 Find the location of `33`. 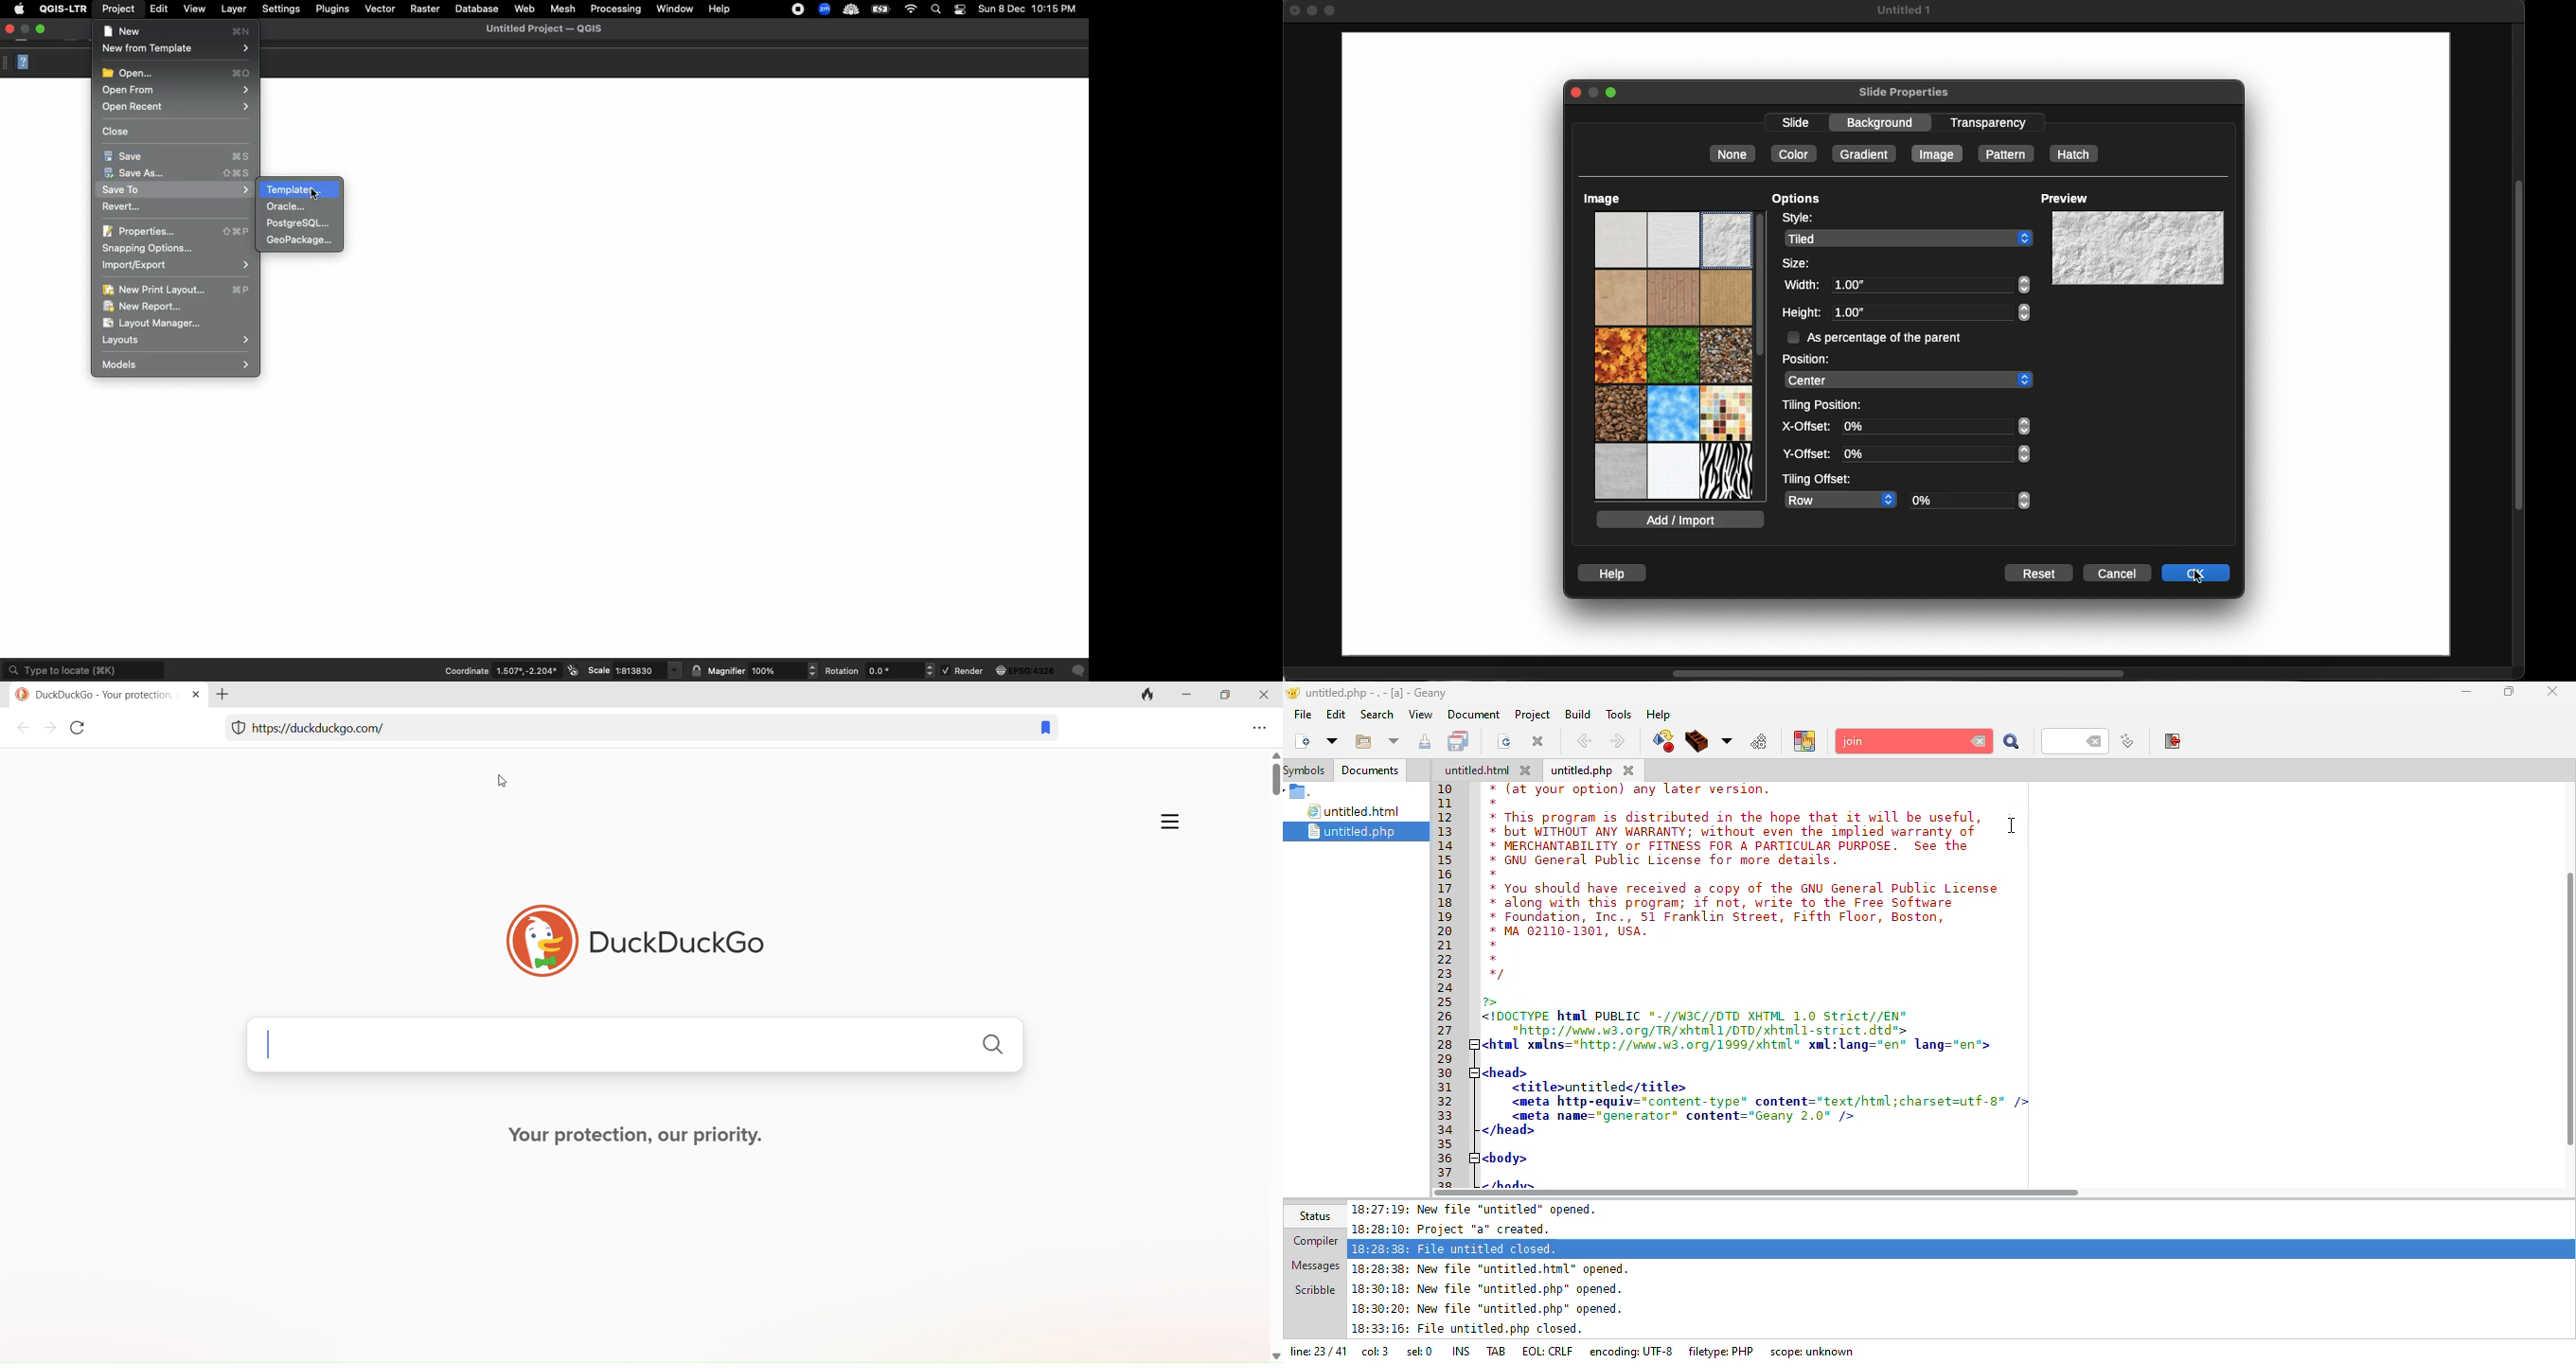

33 is located at coordinates (1446, 1116).